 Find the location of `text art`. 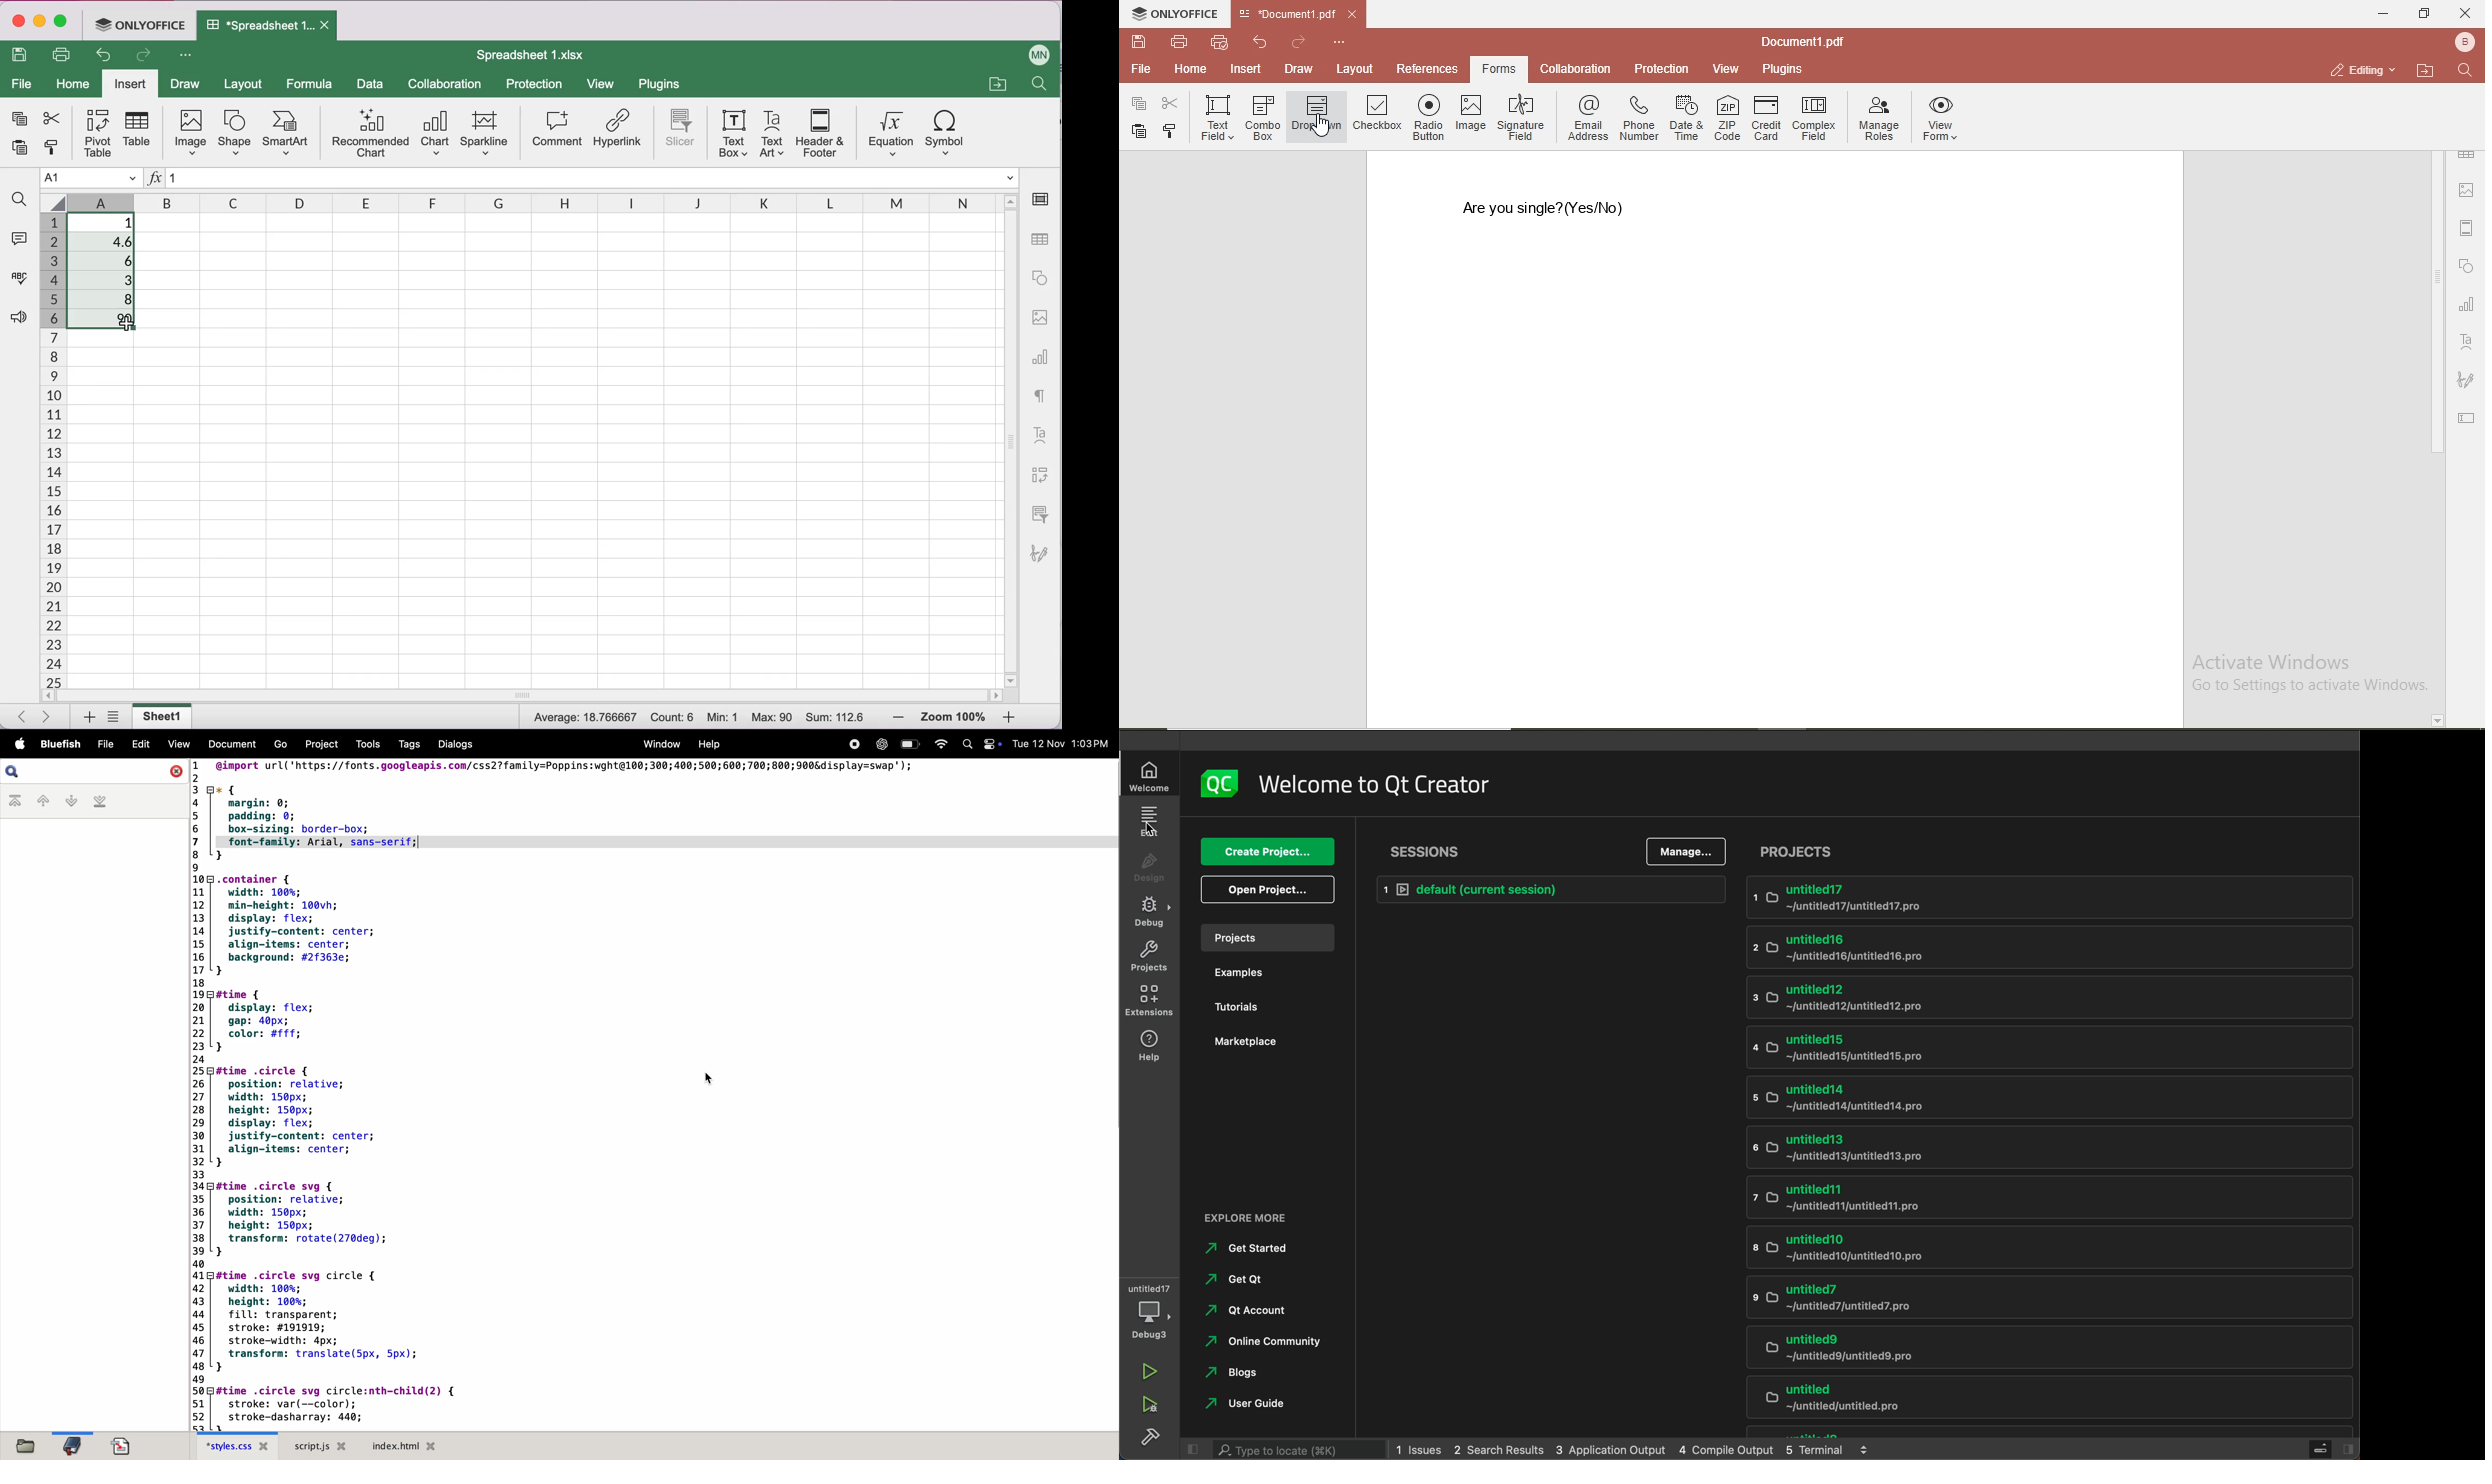

text art is located at coordinates (772, 134).